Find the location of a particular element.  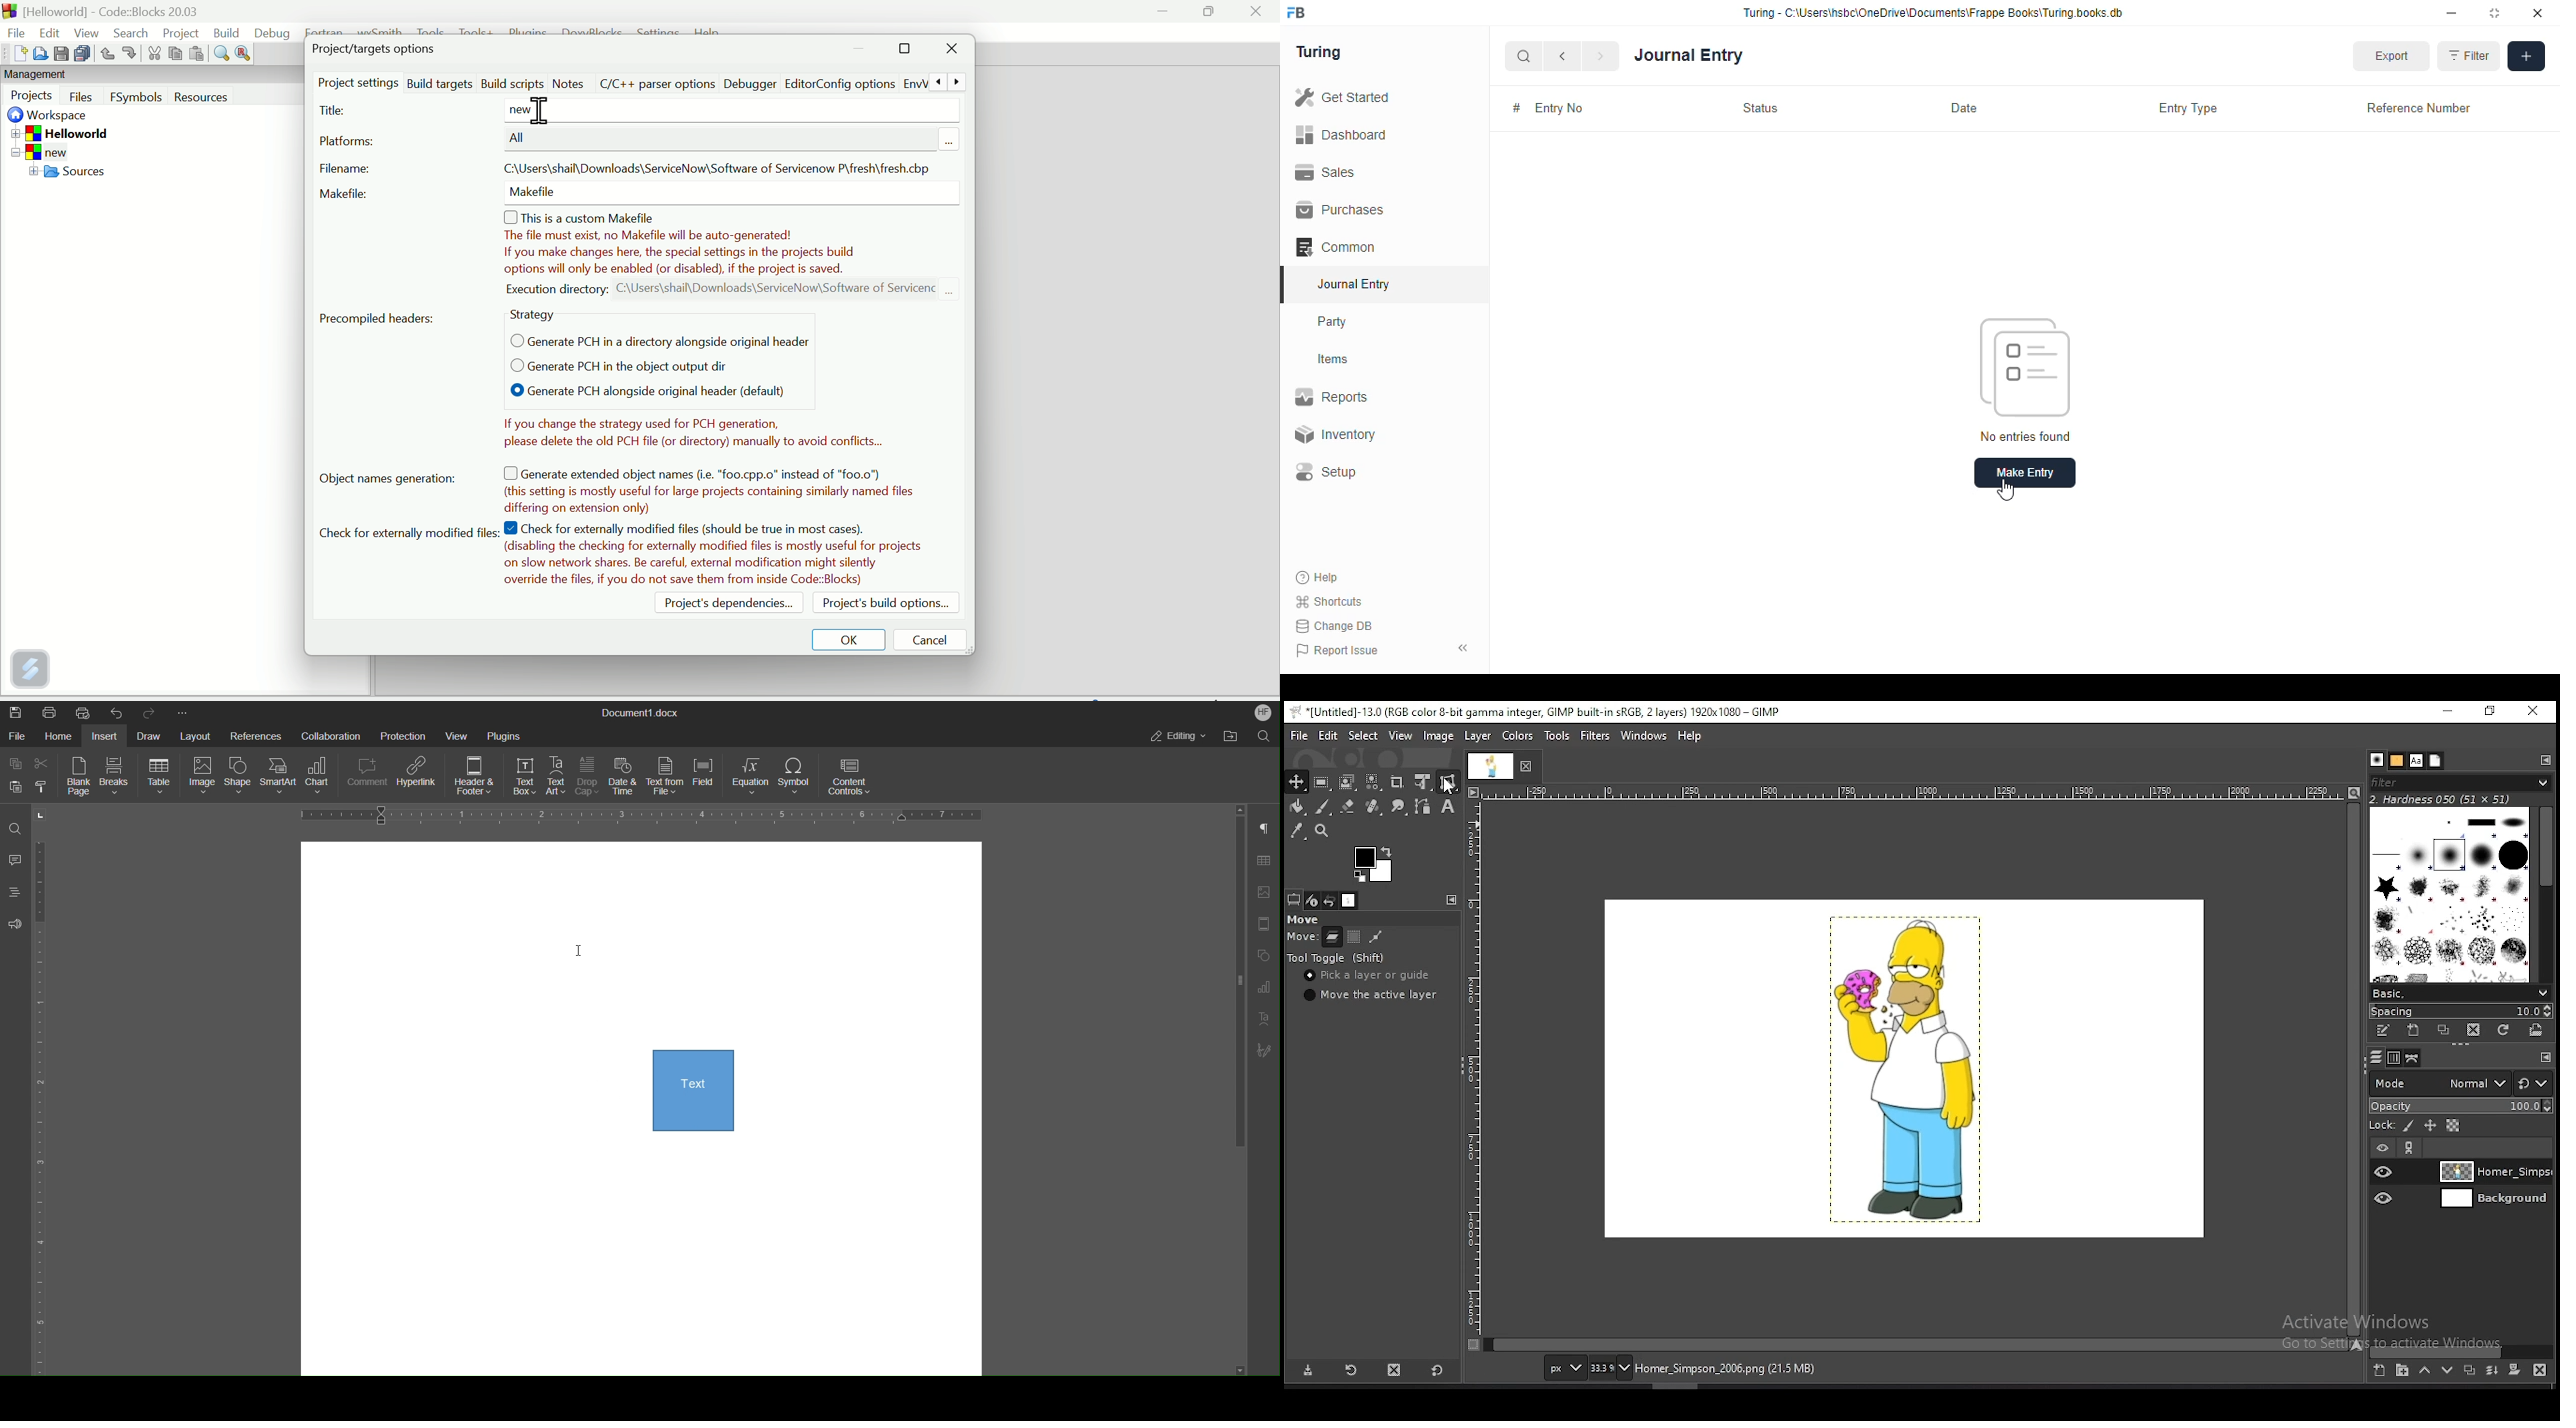

SmartArt is located at coordinates (280, 777).